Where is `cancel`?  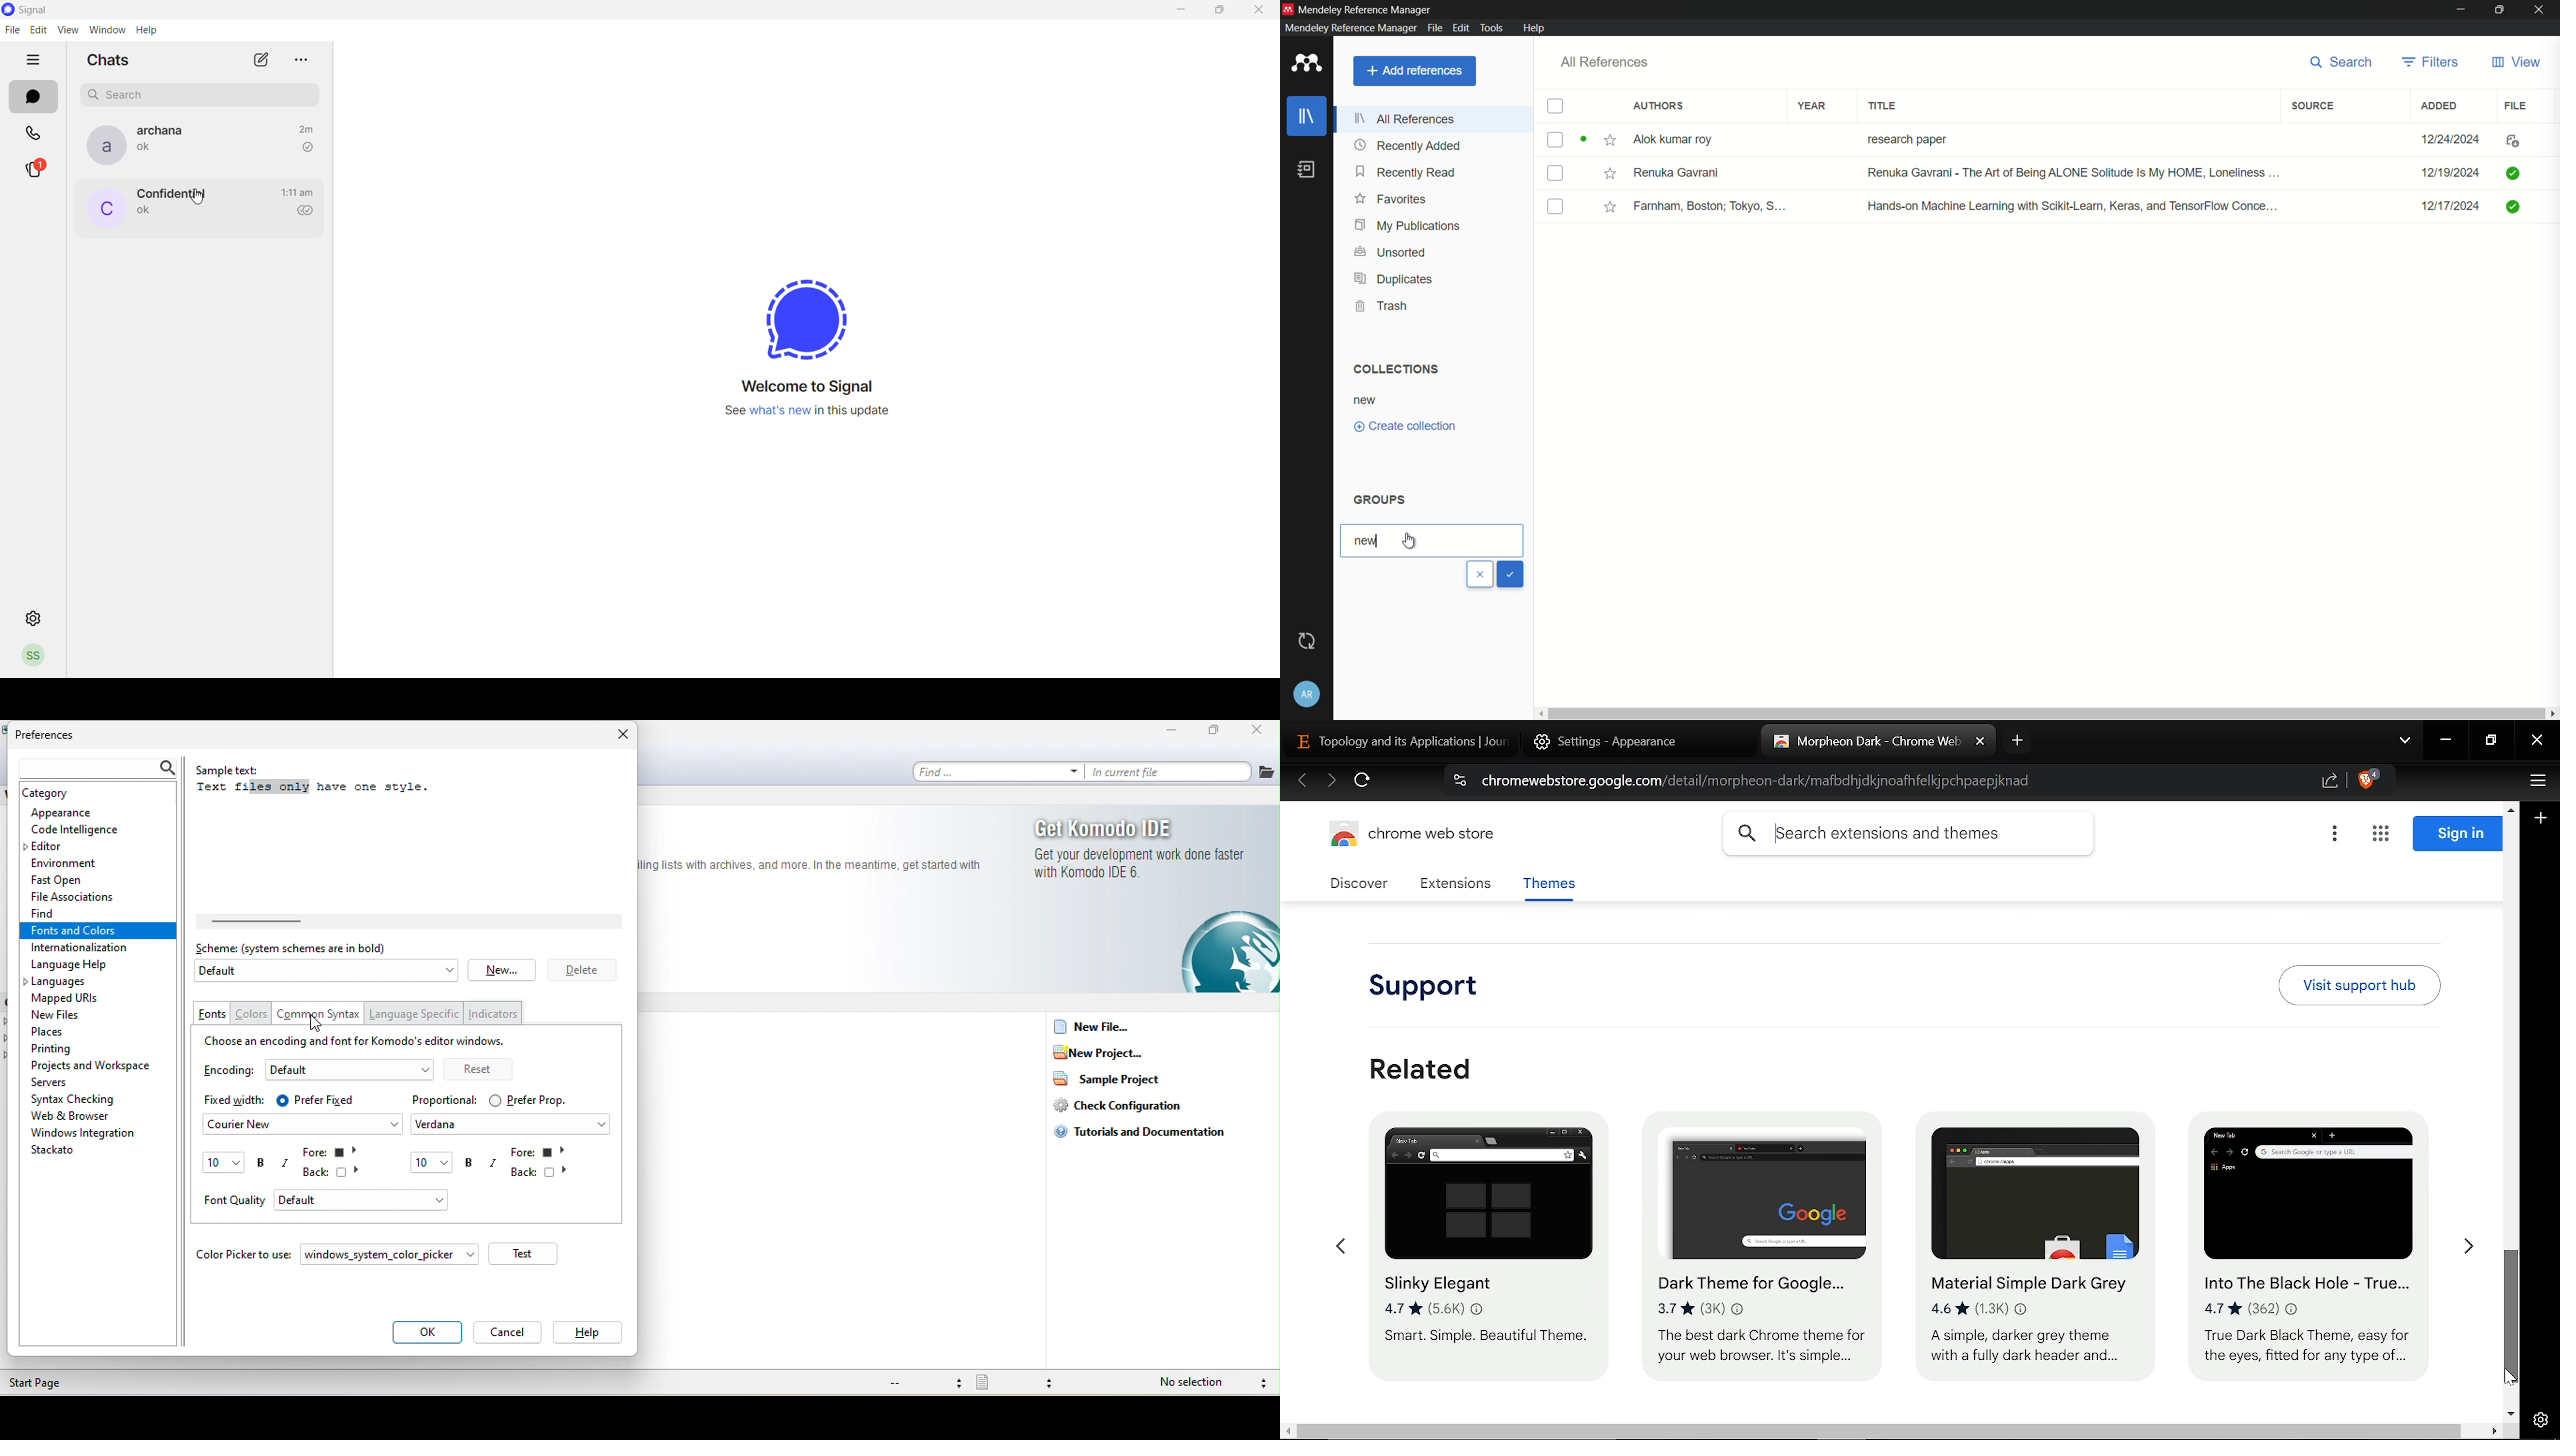
cancel is located at coordinates (1480, 575).